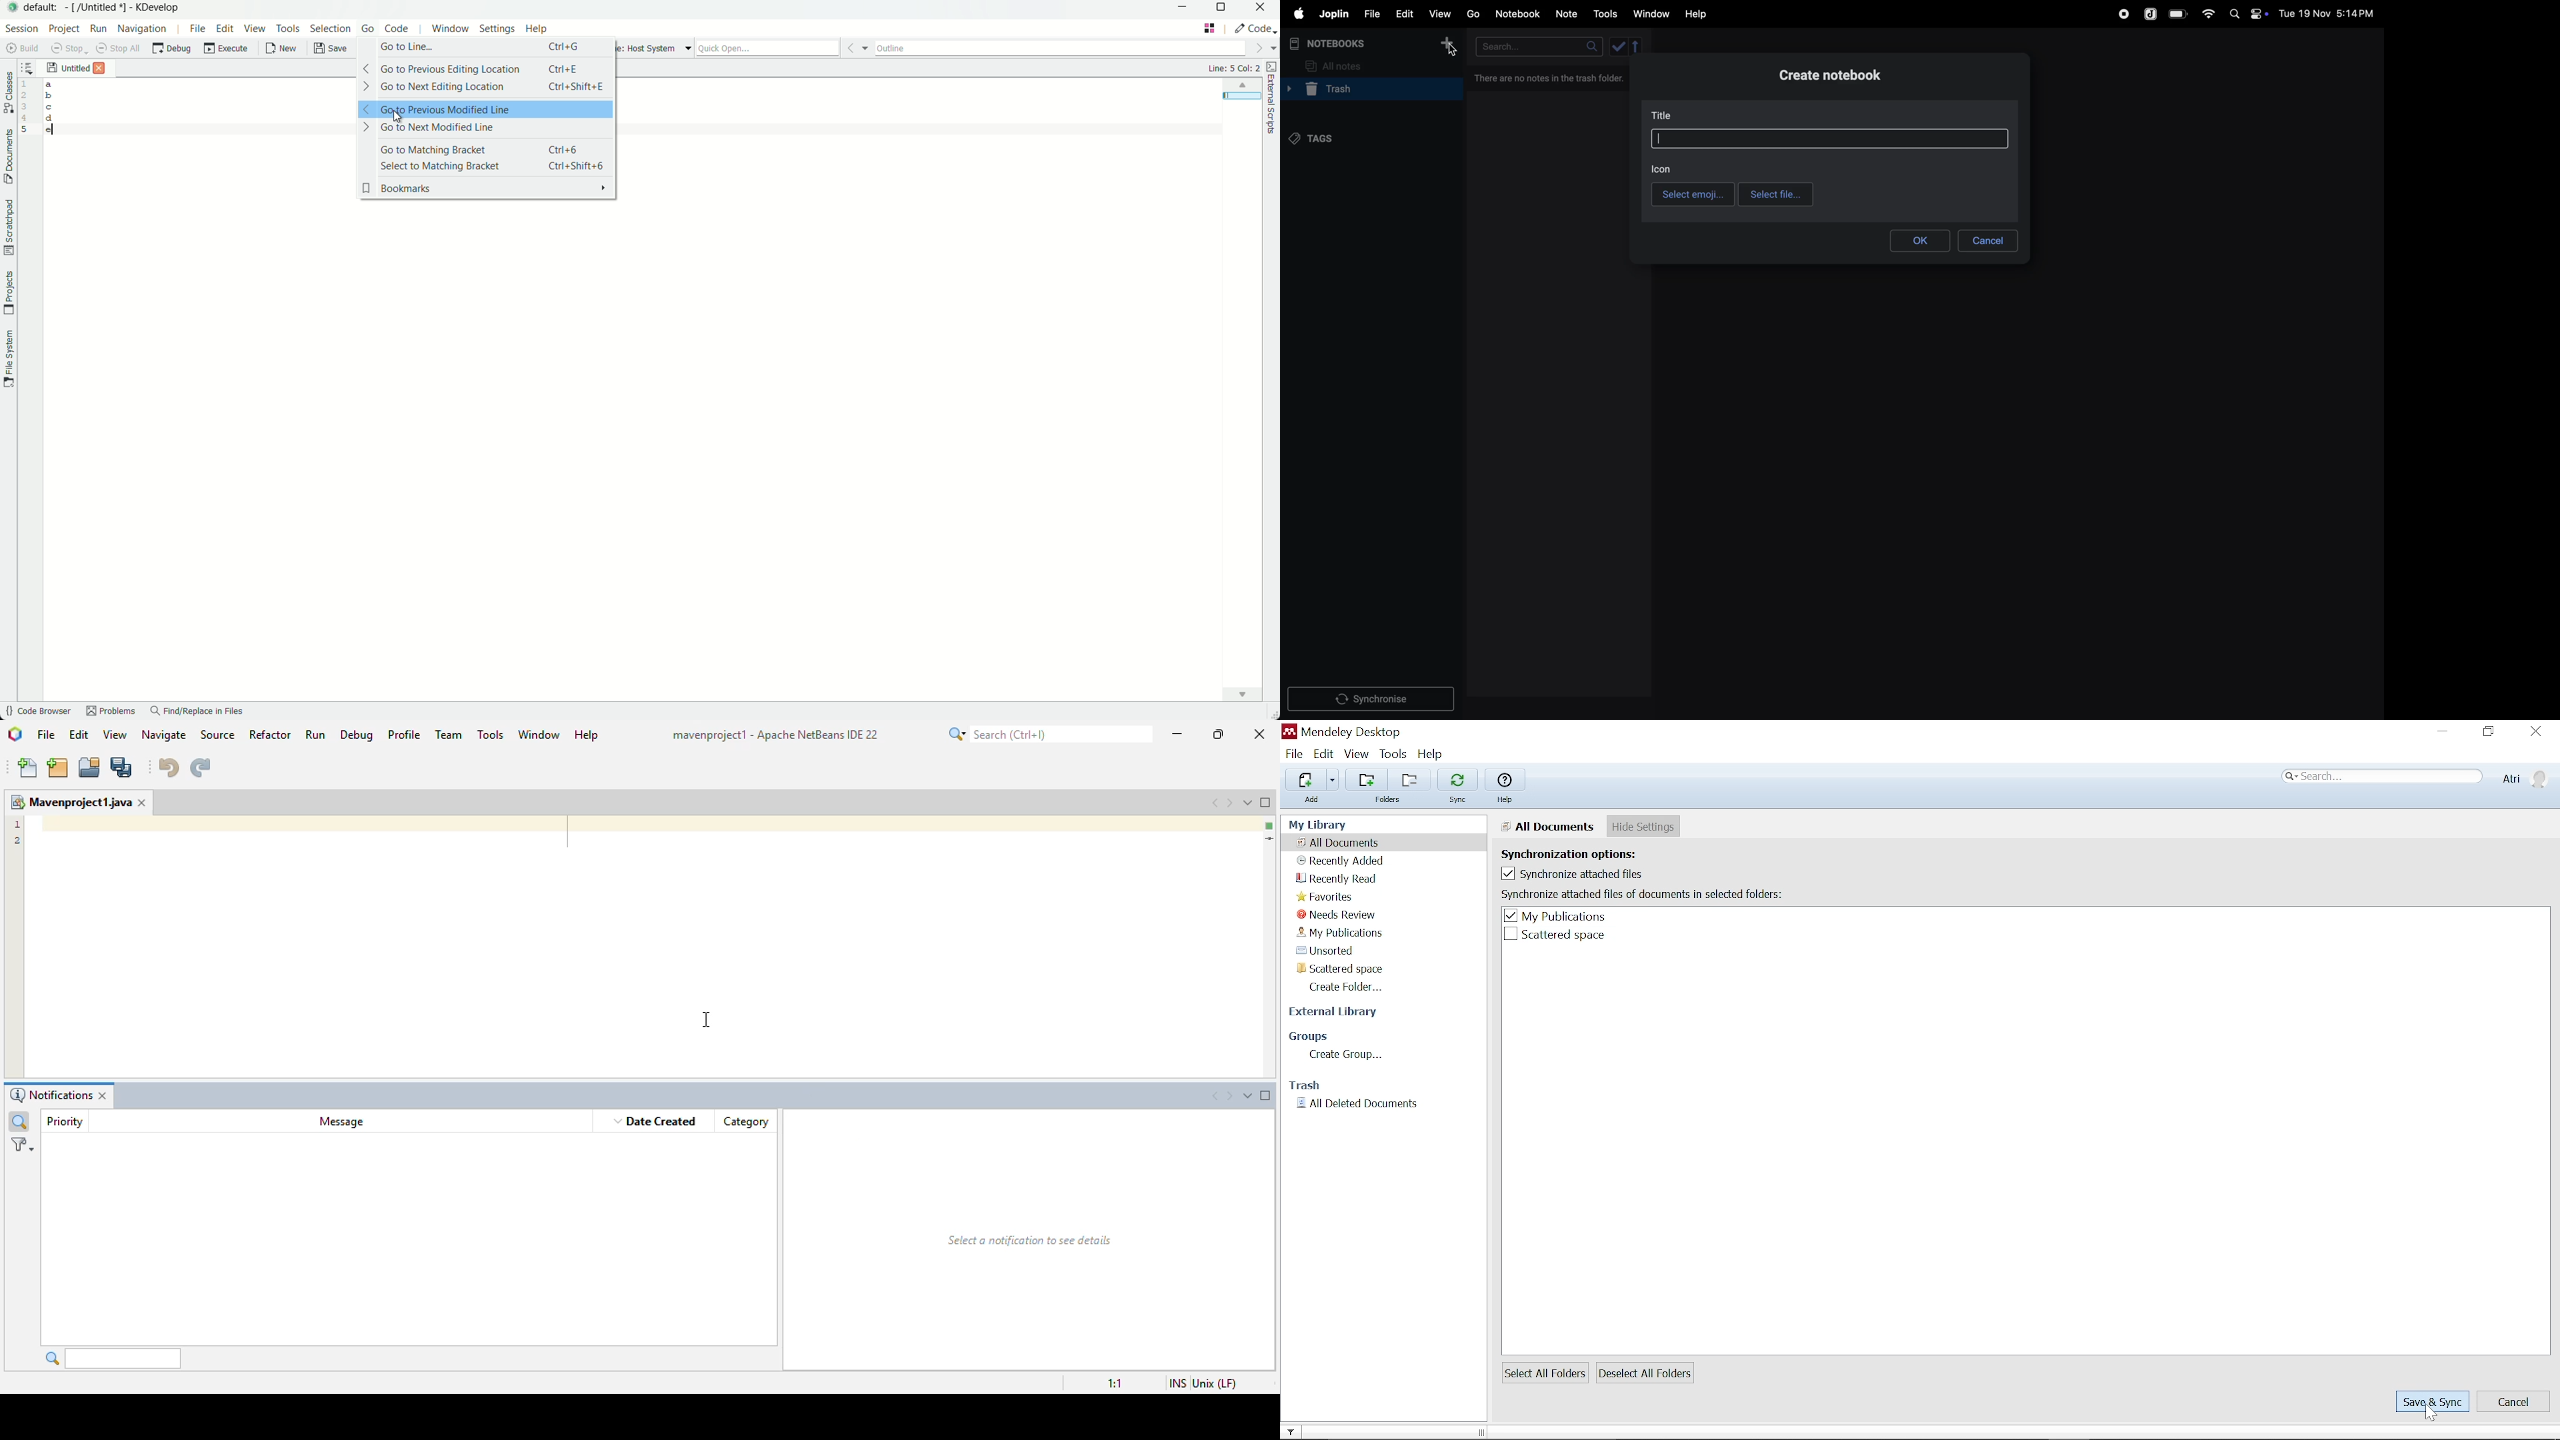 Image resolution: width=2576 pixels, height=1456 pixels. I want to click on selected folder "My publications", so click(1560, 916).